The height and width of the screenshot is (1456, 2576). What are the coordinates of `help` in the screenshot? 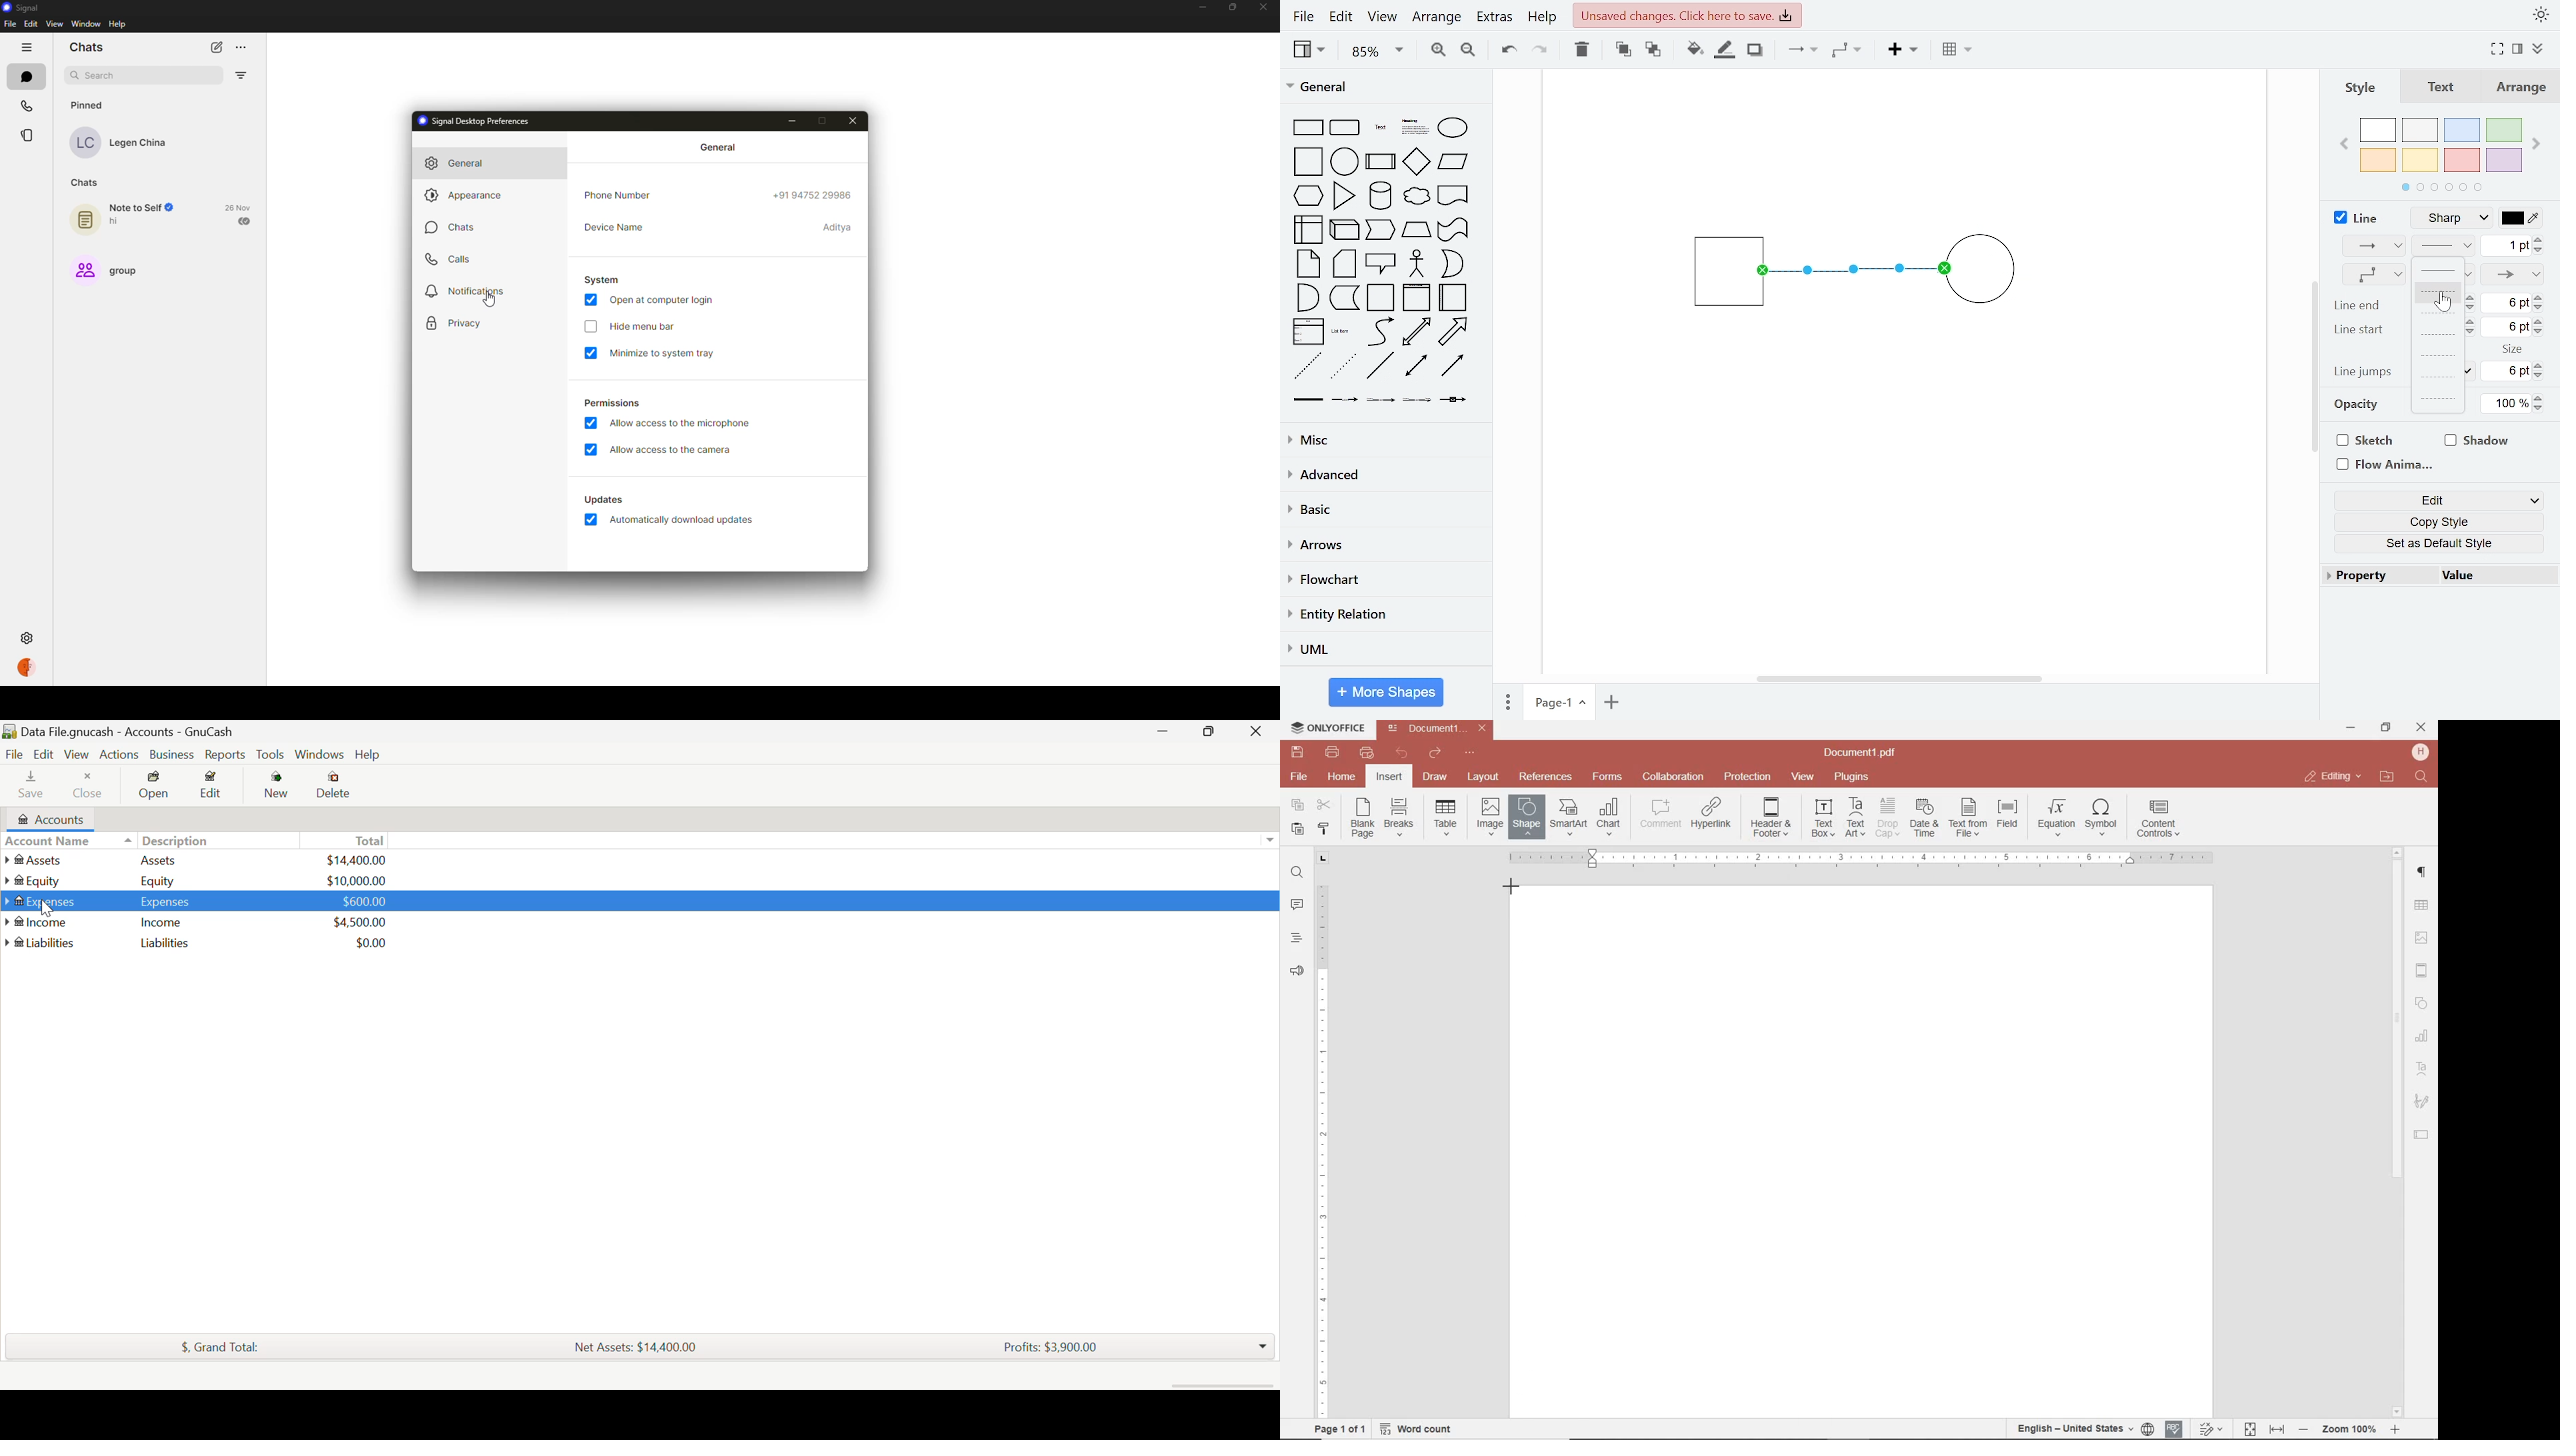 It's located at (1542, 18).